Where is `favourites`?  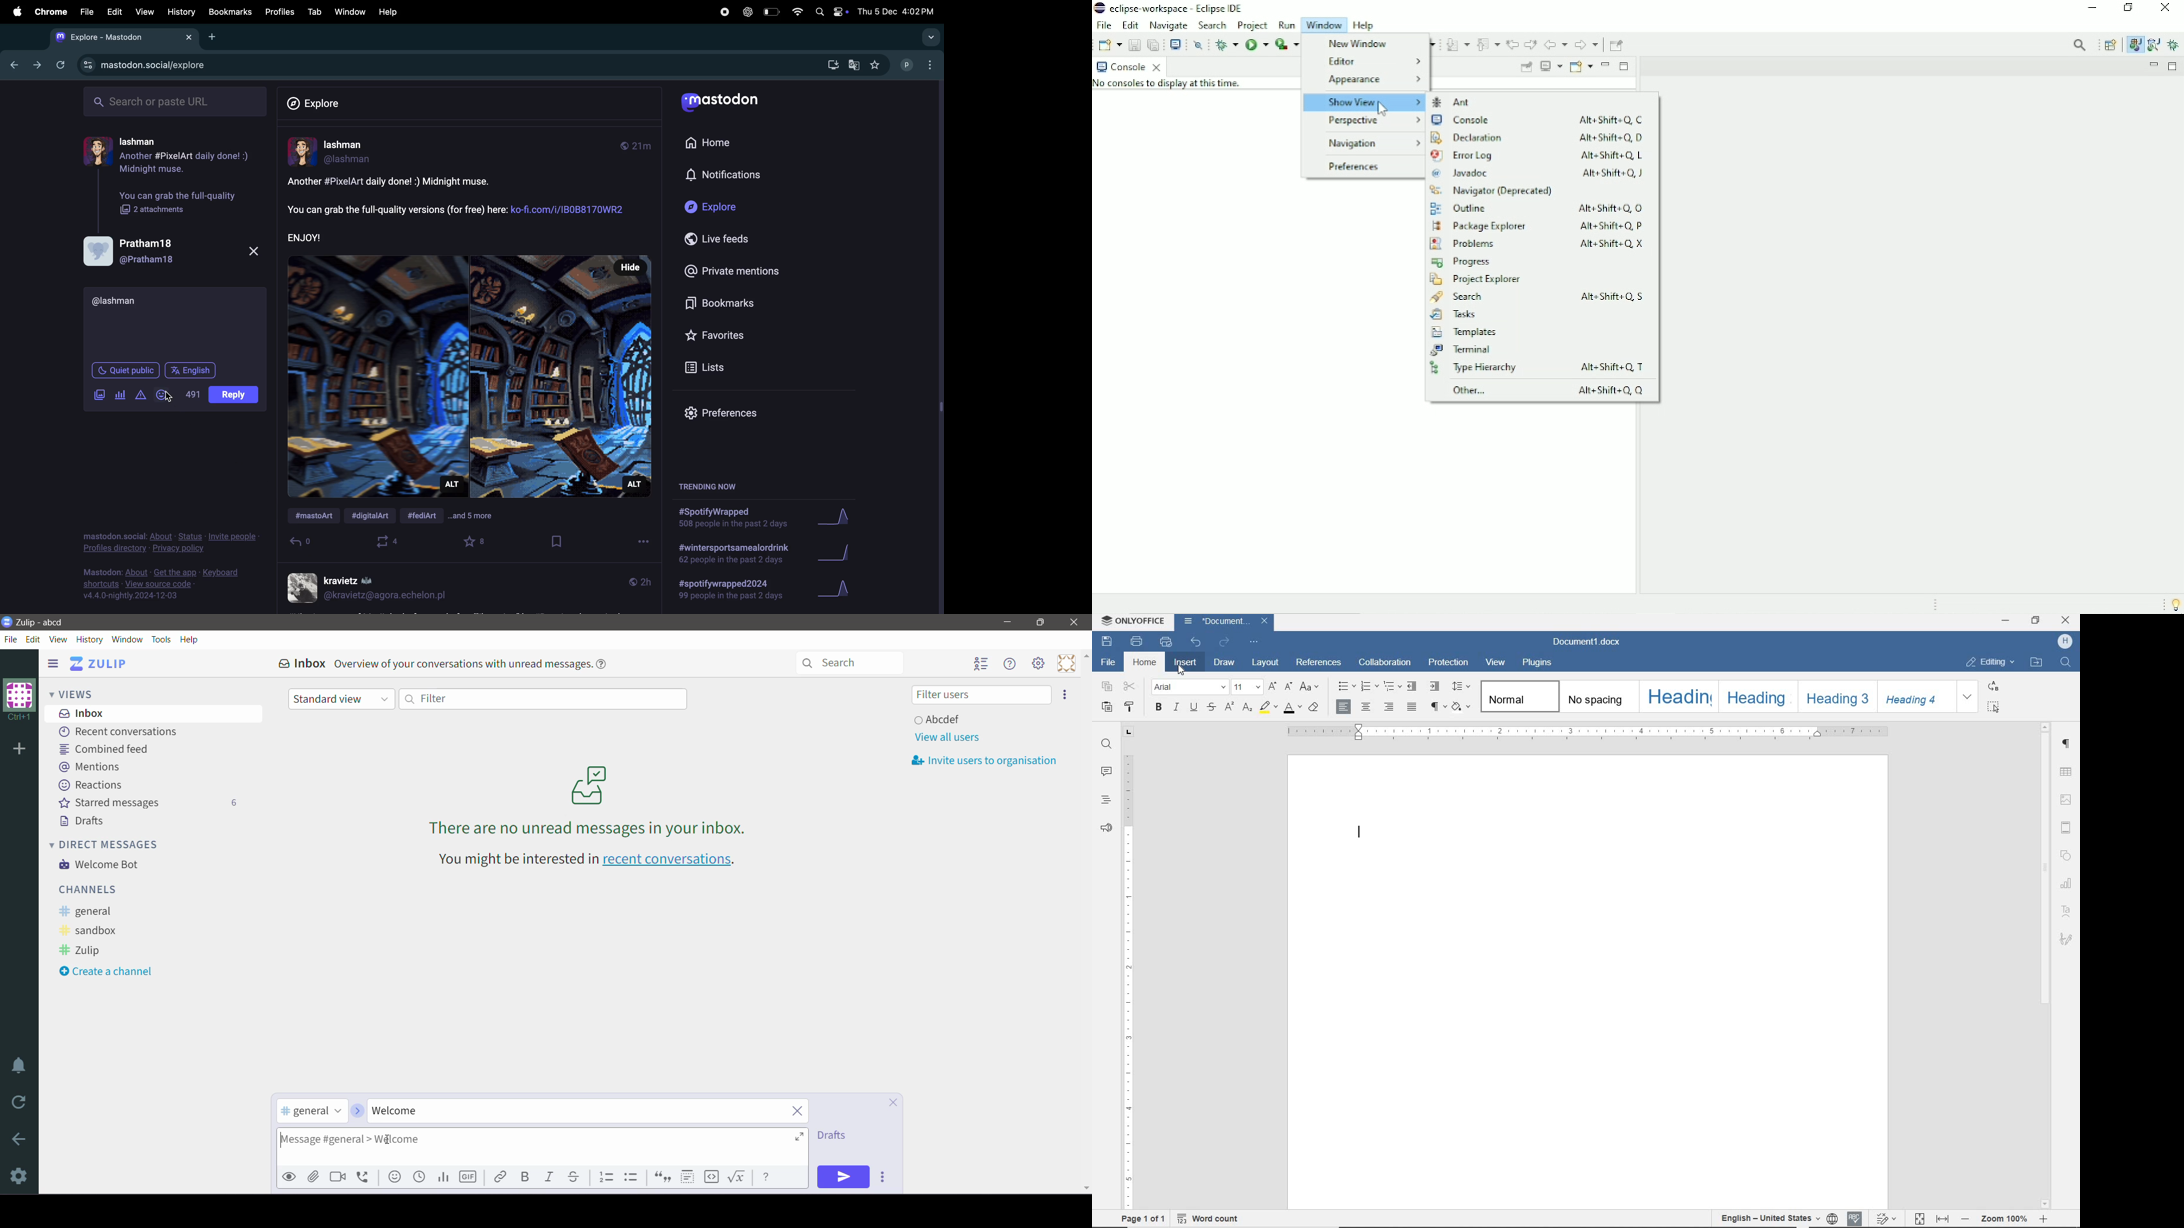
favourites is located at coordinates (476, 542).